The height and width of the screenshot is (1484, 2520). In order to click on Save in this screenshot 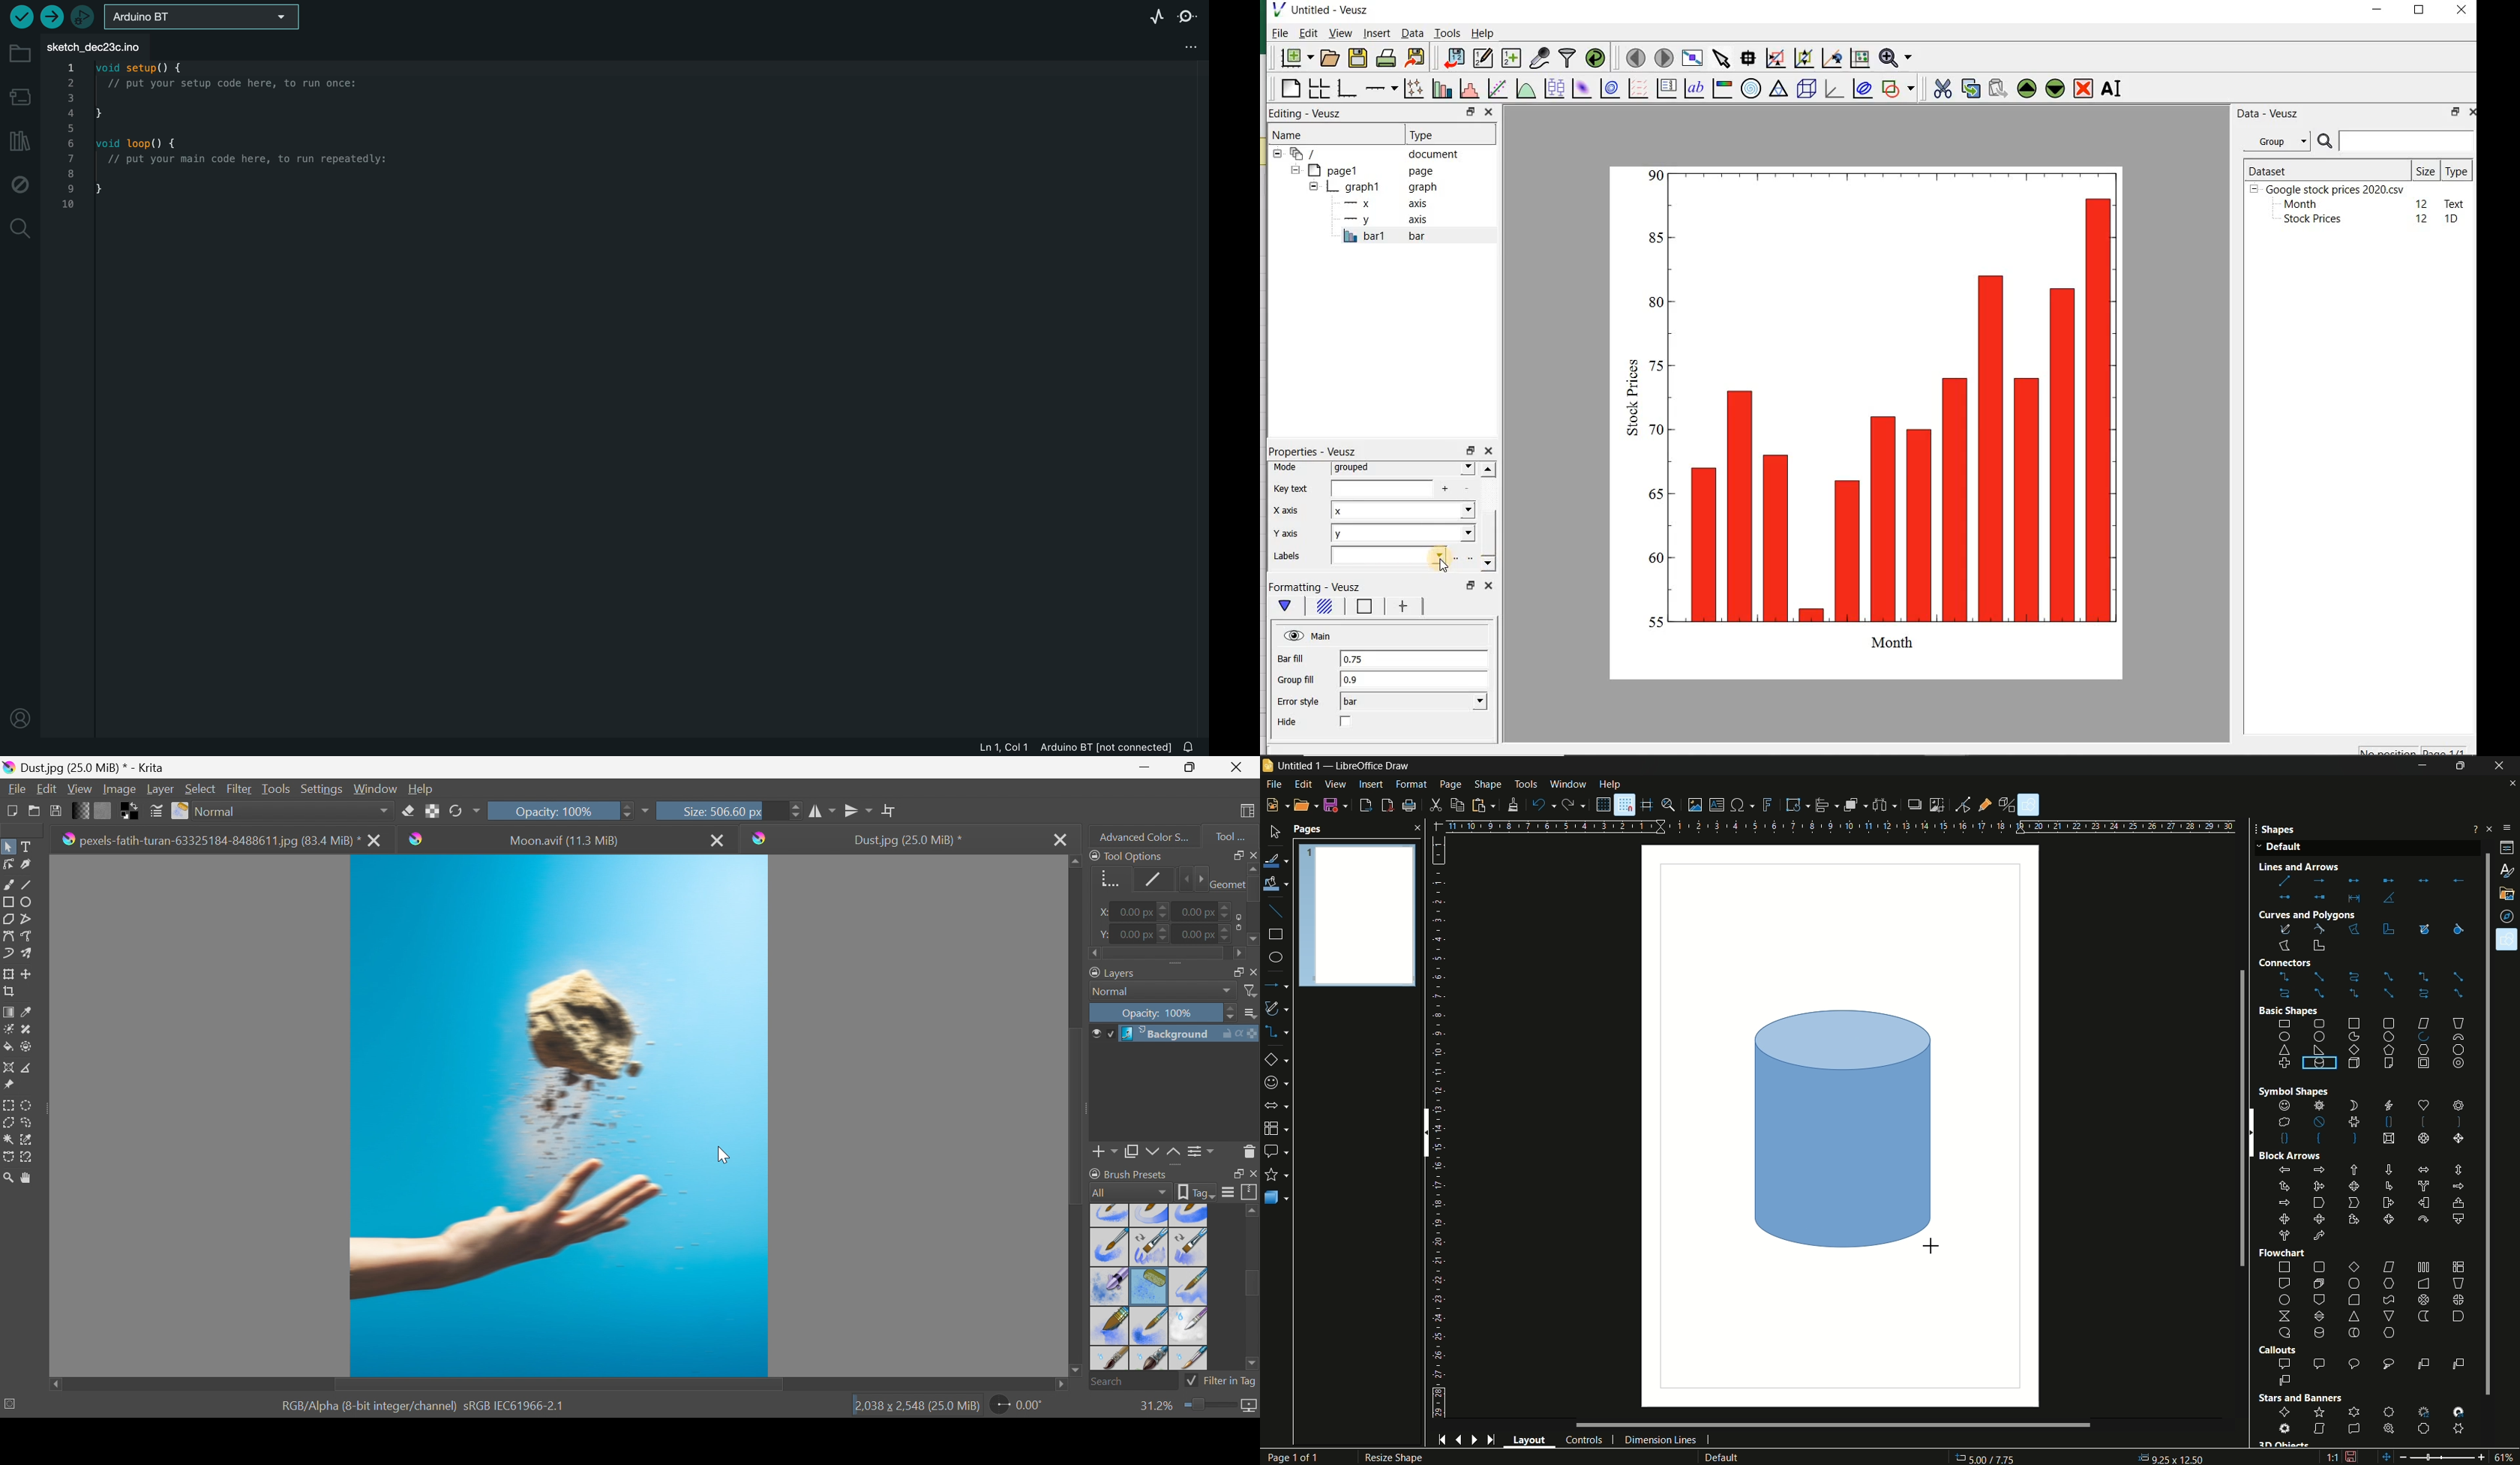, I will do `click(54, 809)`.